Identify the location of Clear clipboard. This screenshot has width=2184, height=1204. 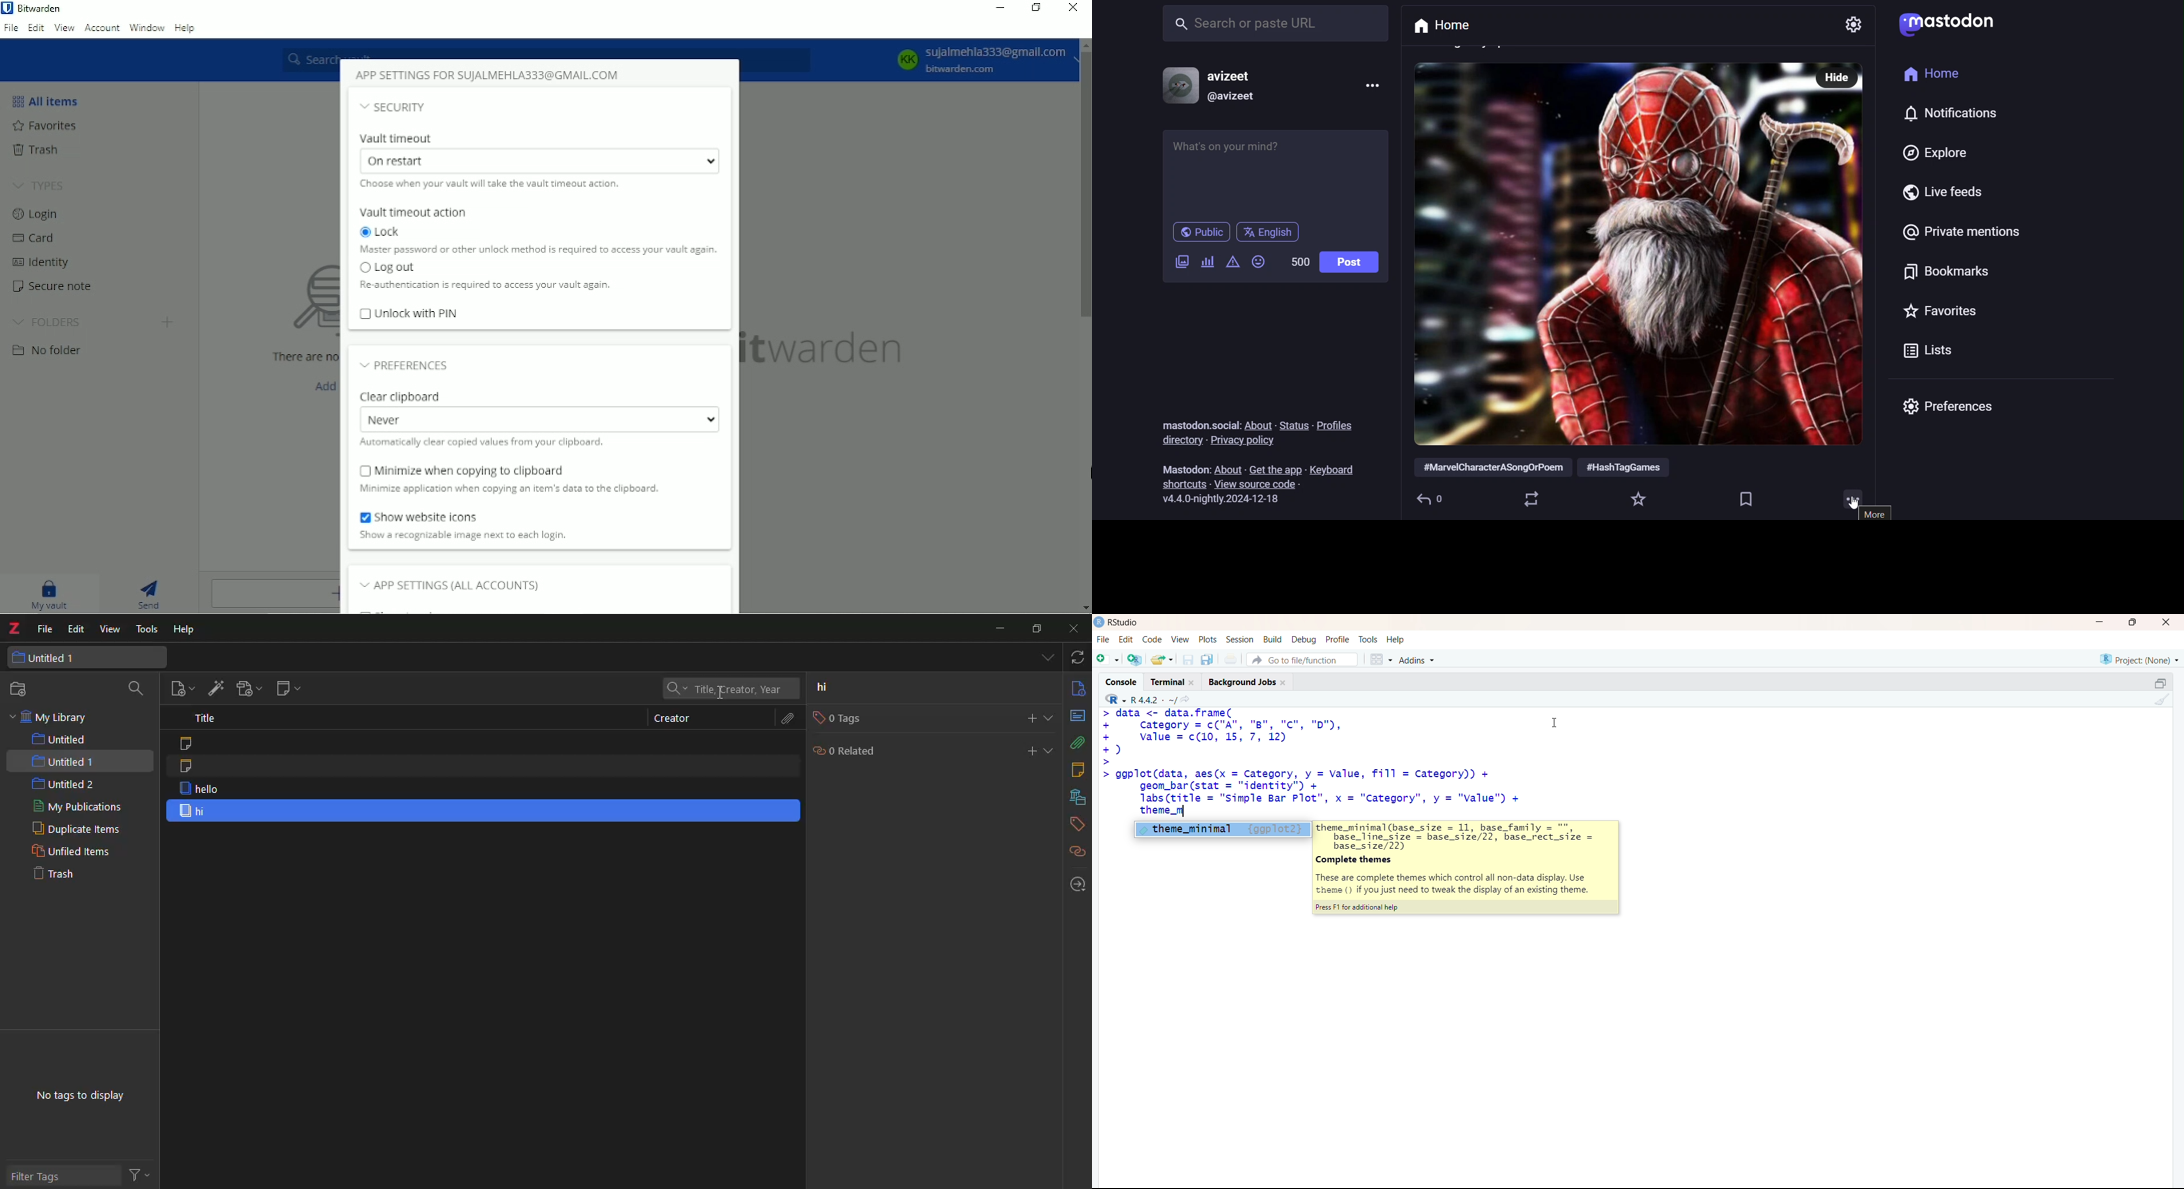
(406, 396).